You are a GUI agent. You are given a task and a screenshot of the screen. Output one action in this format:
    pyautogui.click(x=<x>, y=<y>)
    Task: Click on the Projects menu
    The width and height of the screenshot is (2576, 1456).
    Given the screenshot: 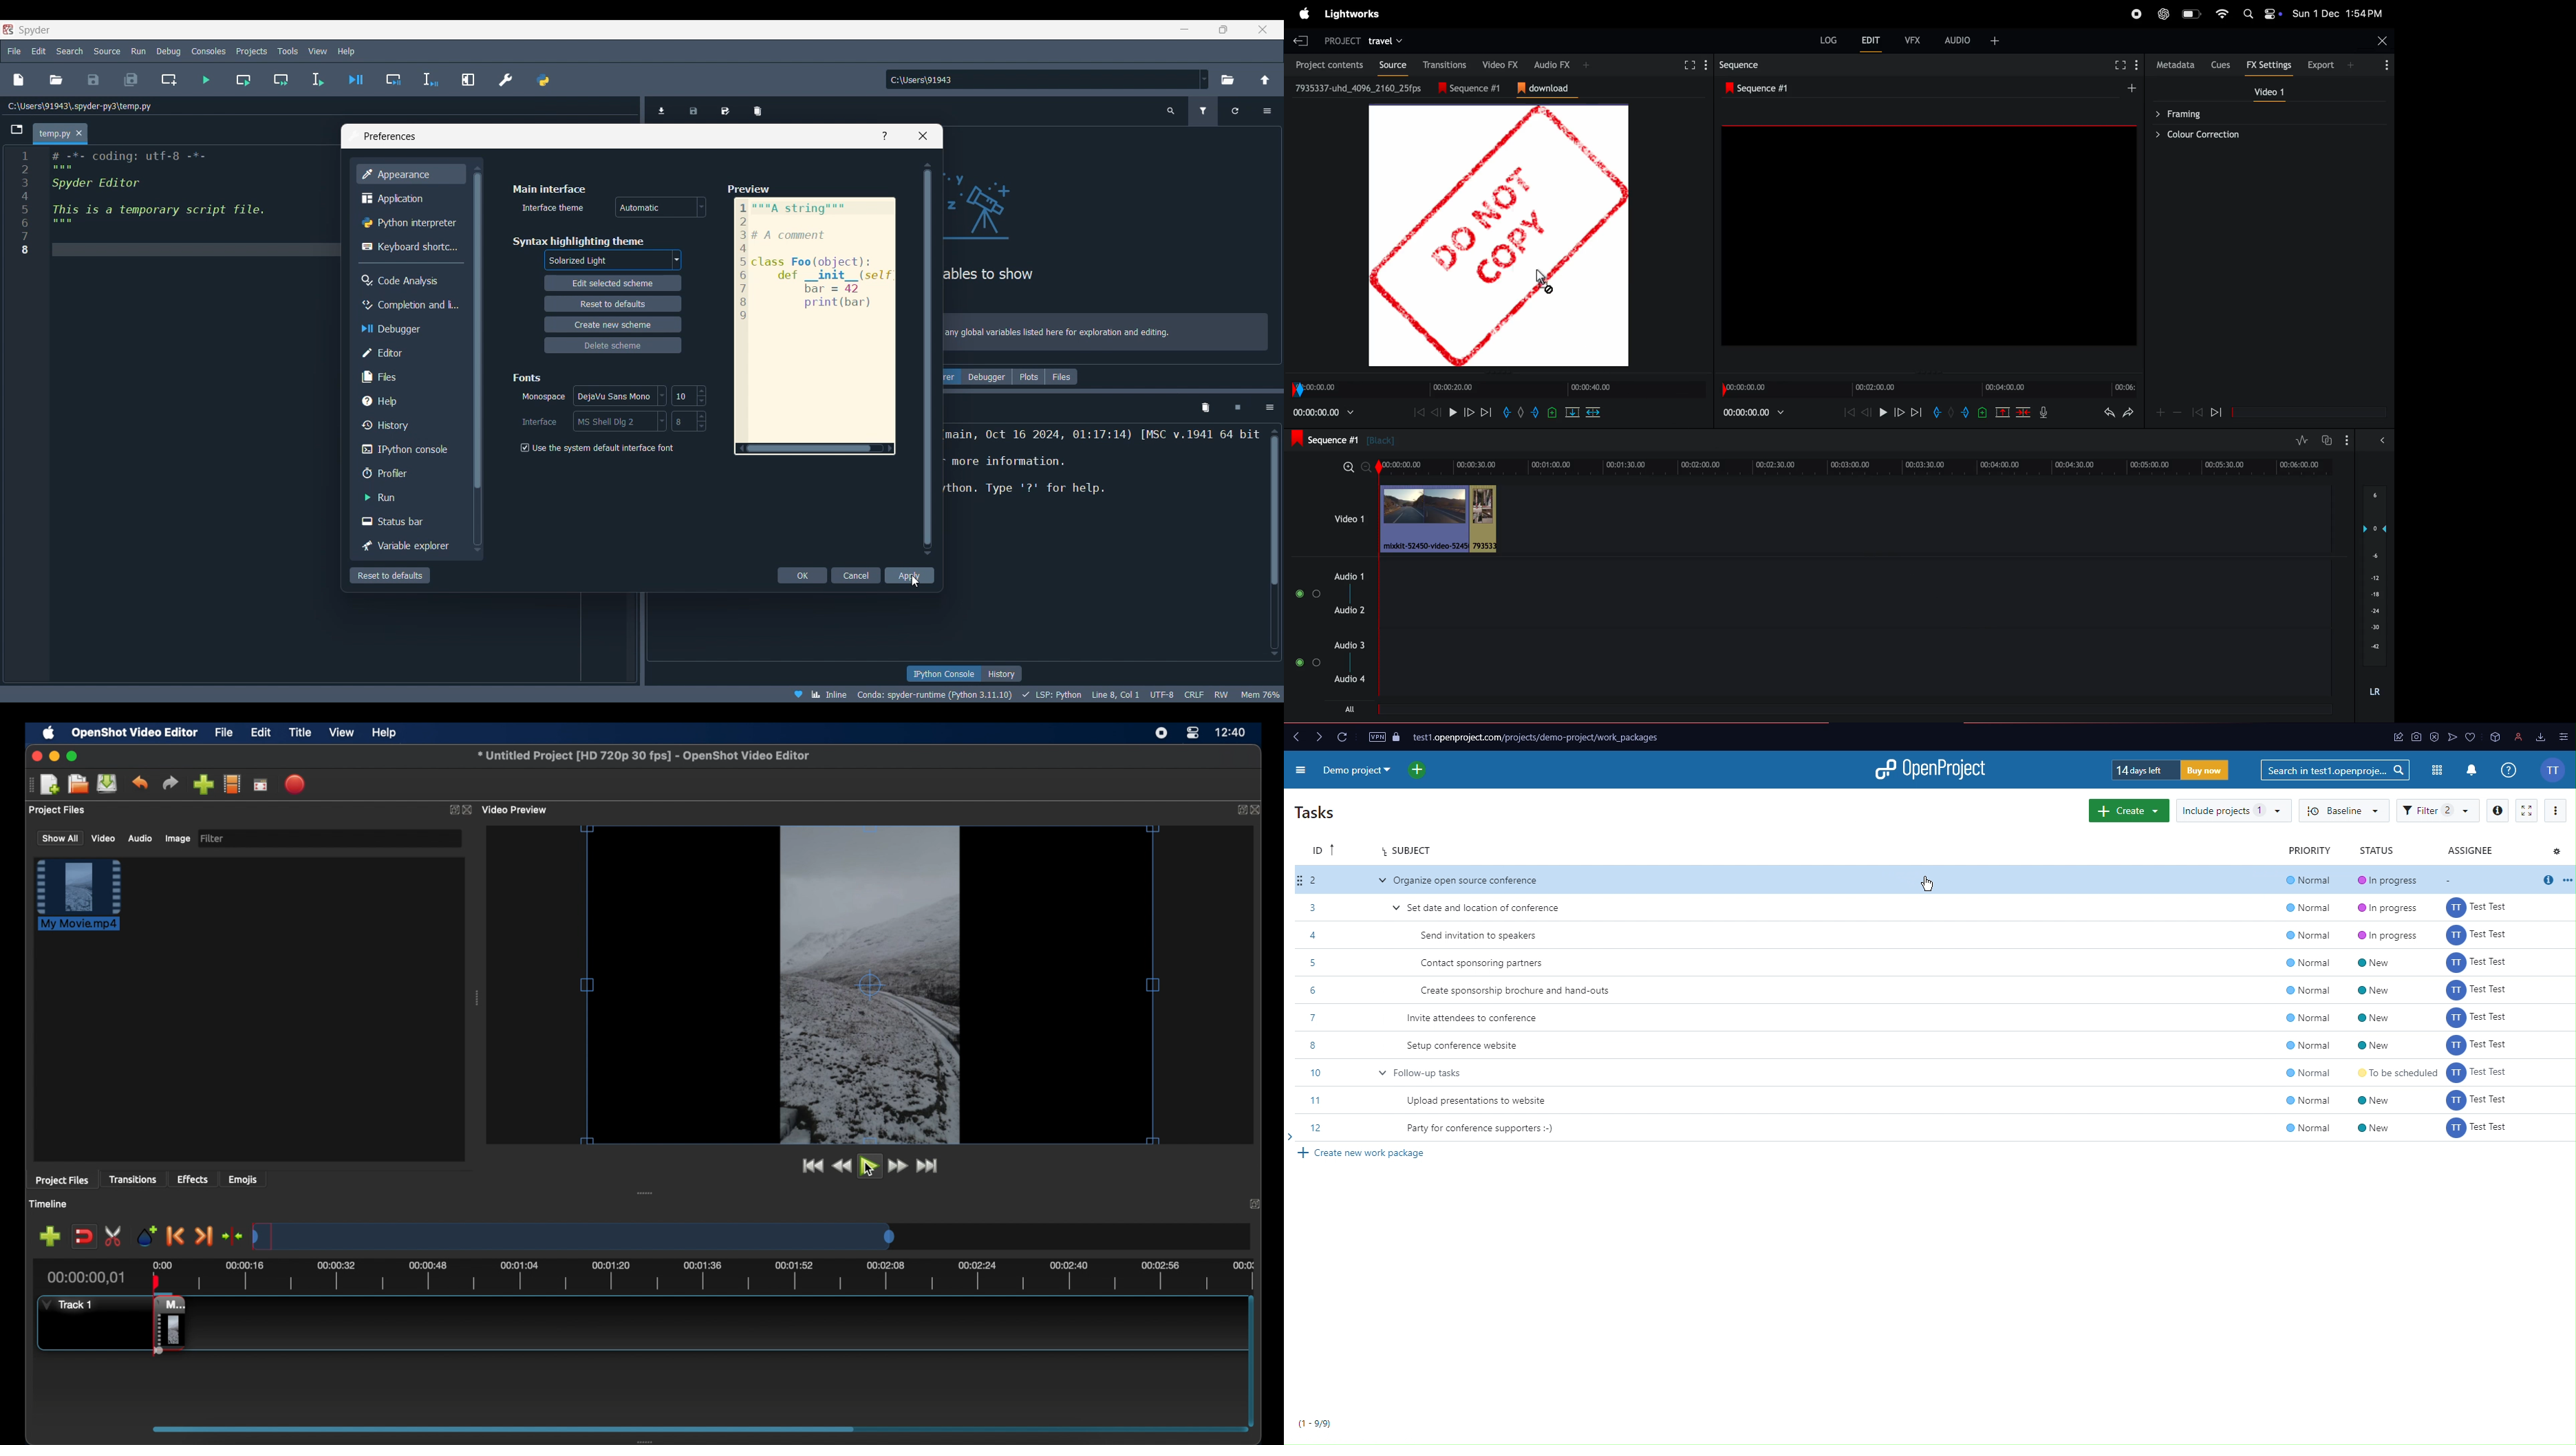 What is the action you would take?
    pyautogui.click(x=252, y=51)
    